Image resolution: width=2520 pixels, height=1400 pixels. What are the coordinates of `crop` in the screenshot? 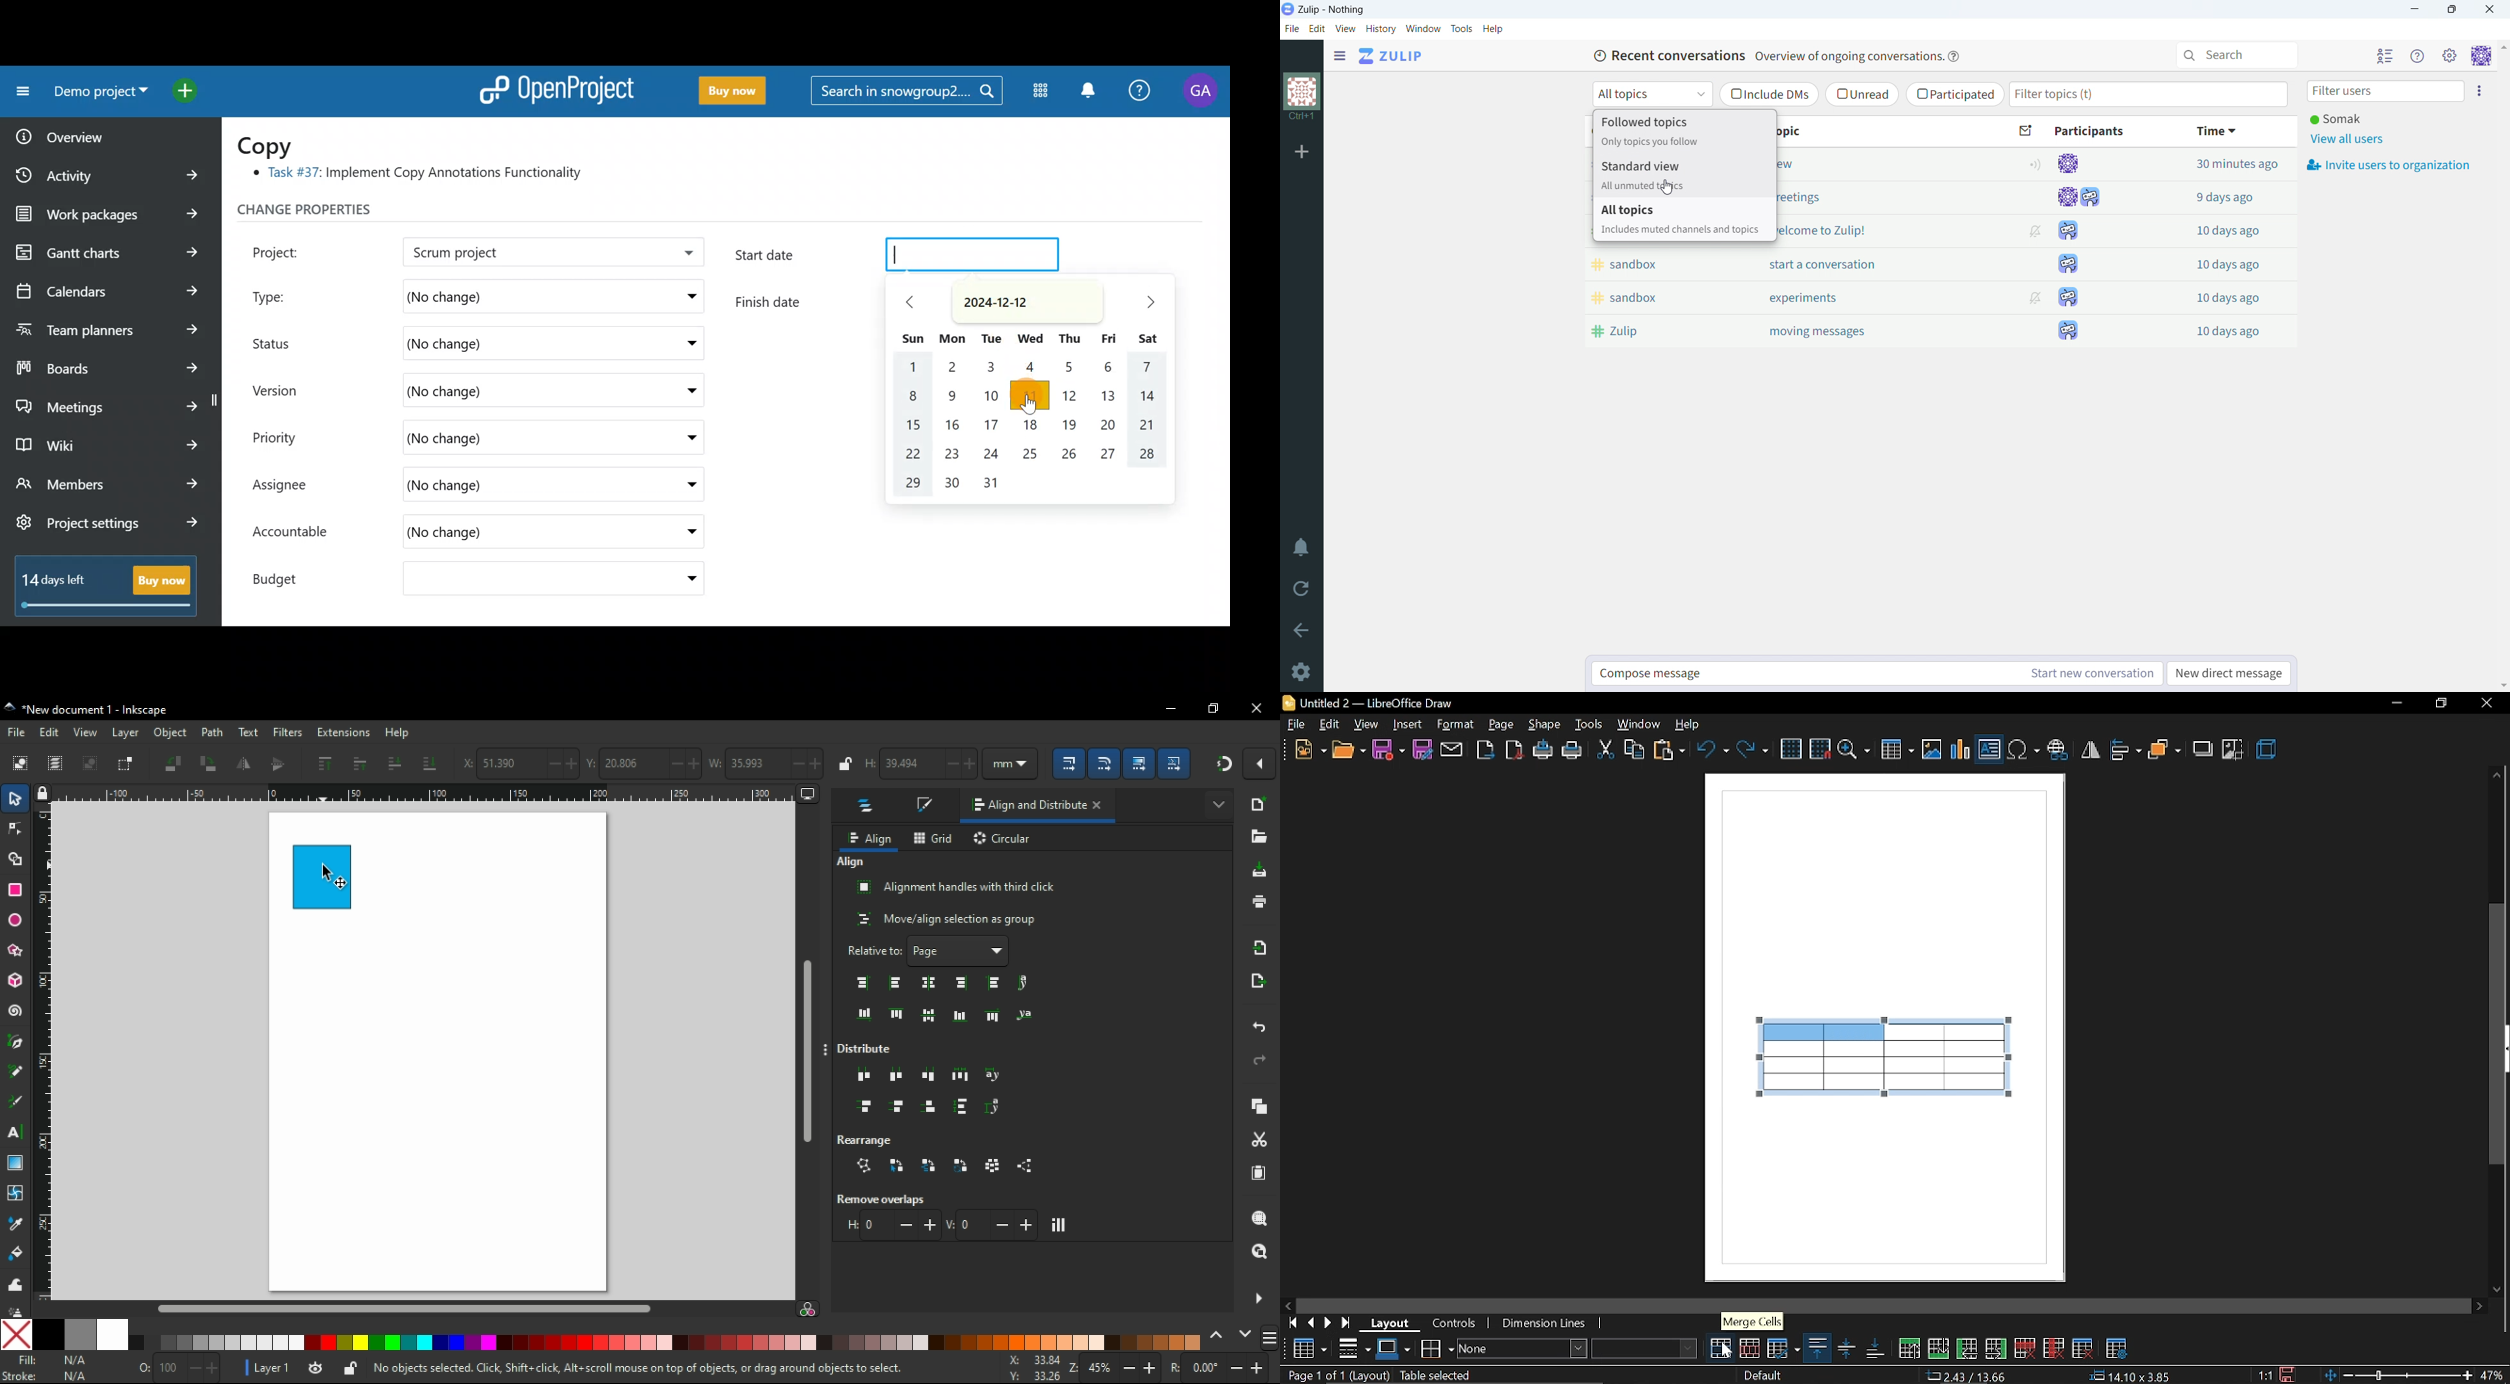 It's located at (2232, 751).